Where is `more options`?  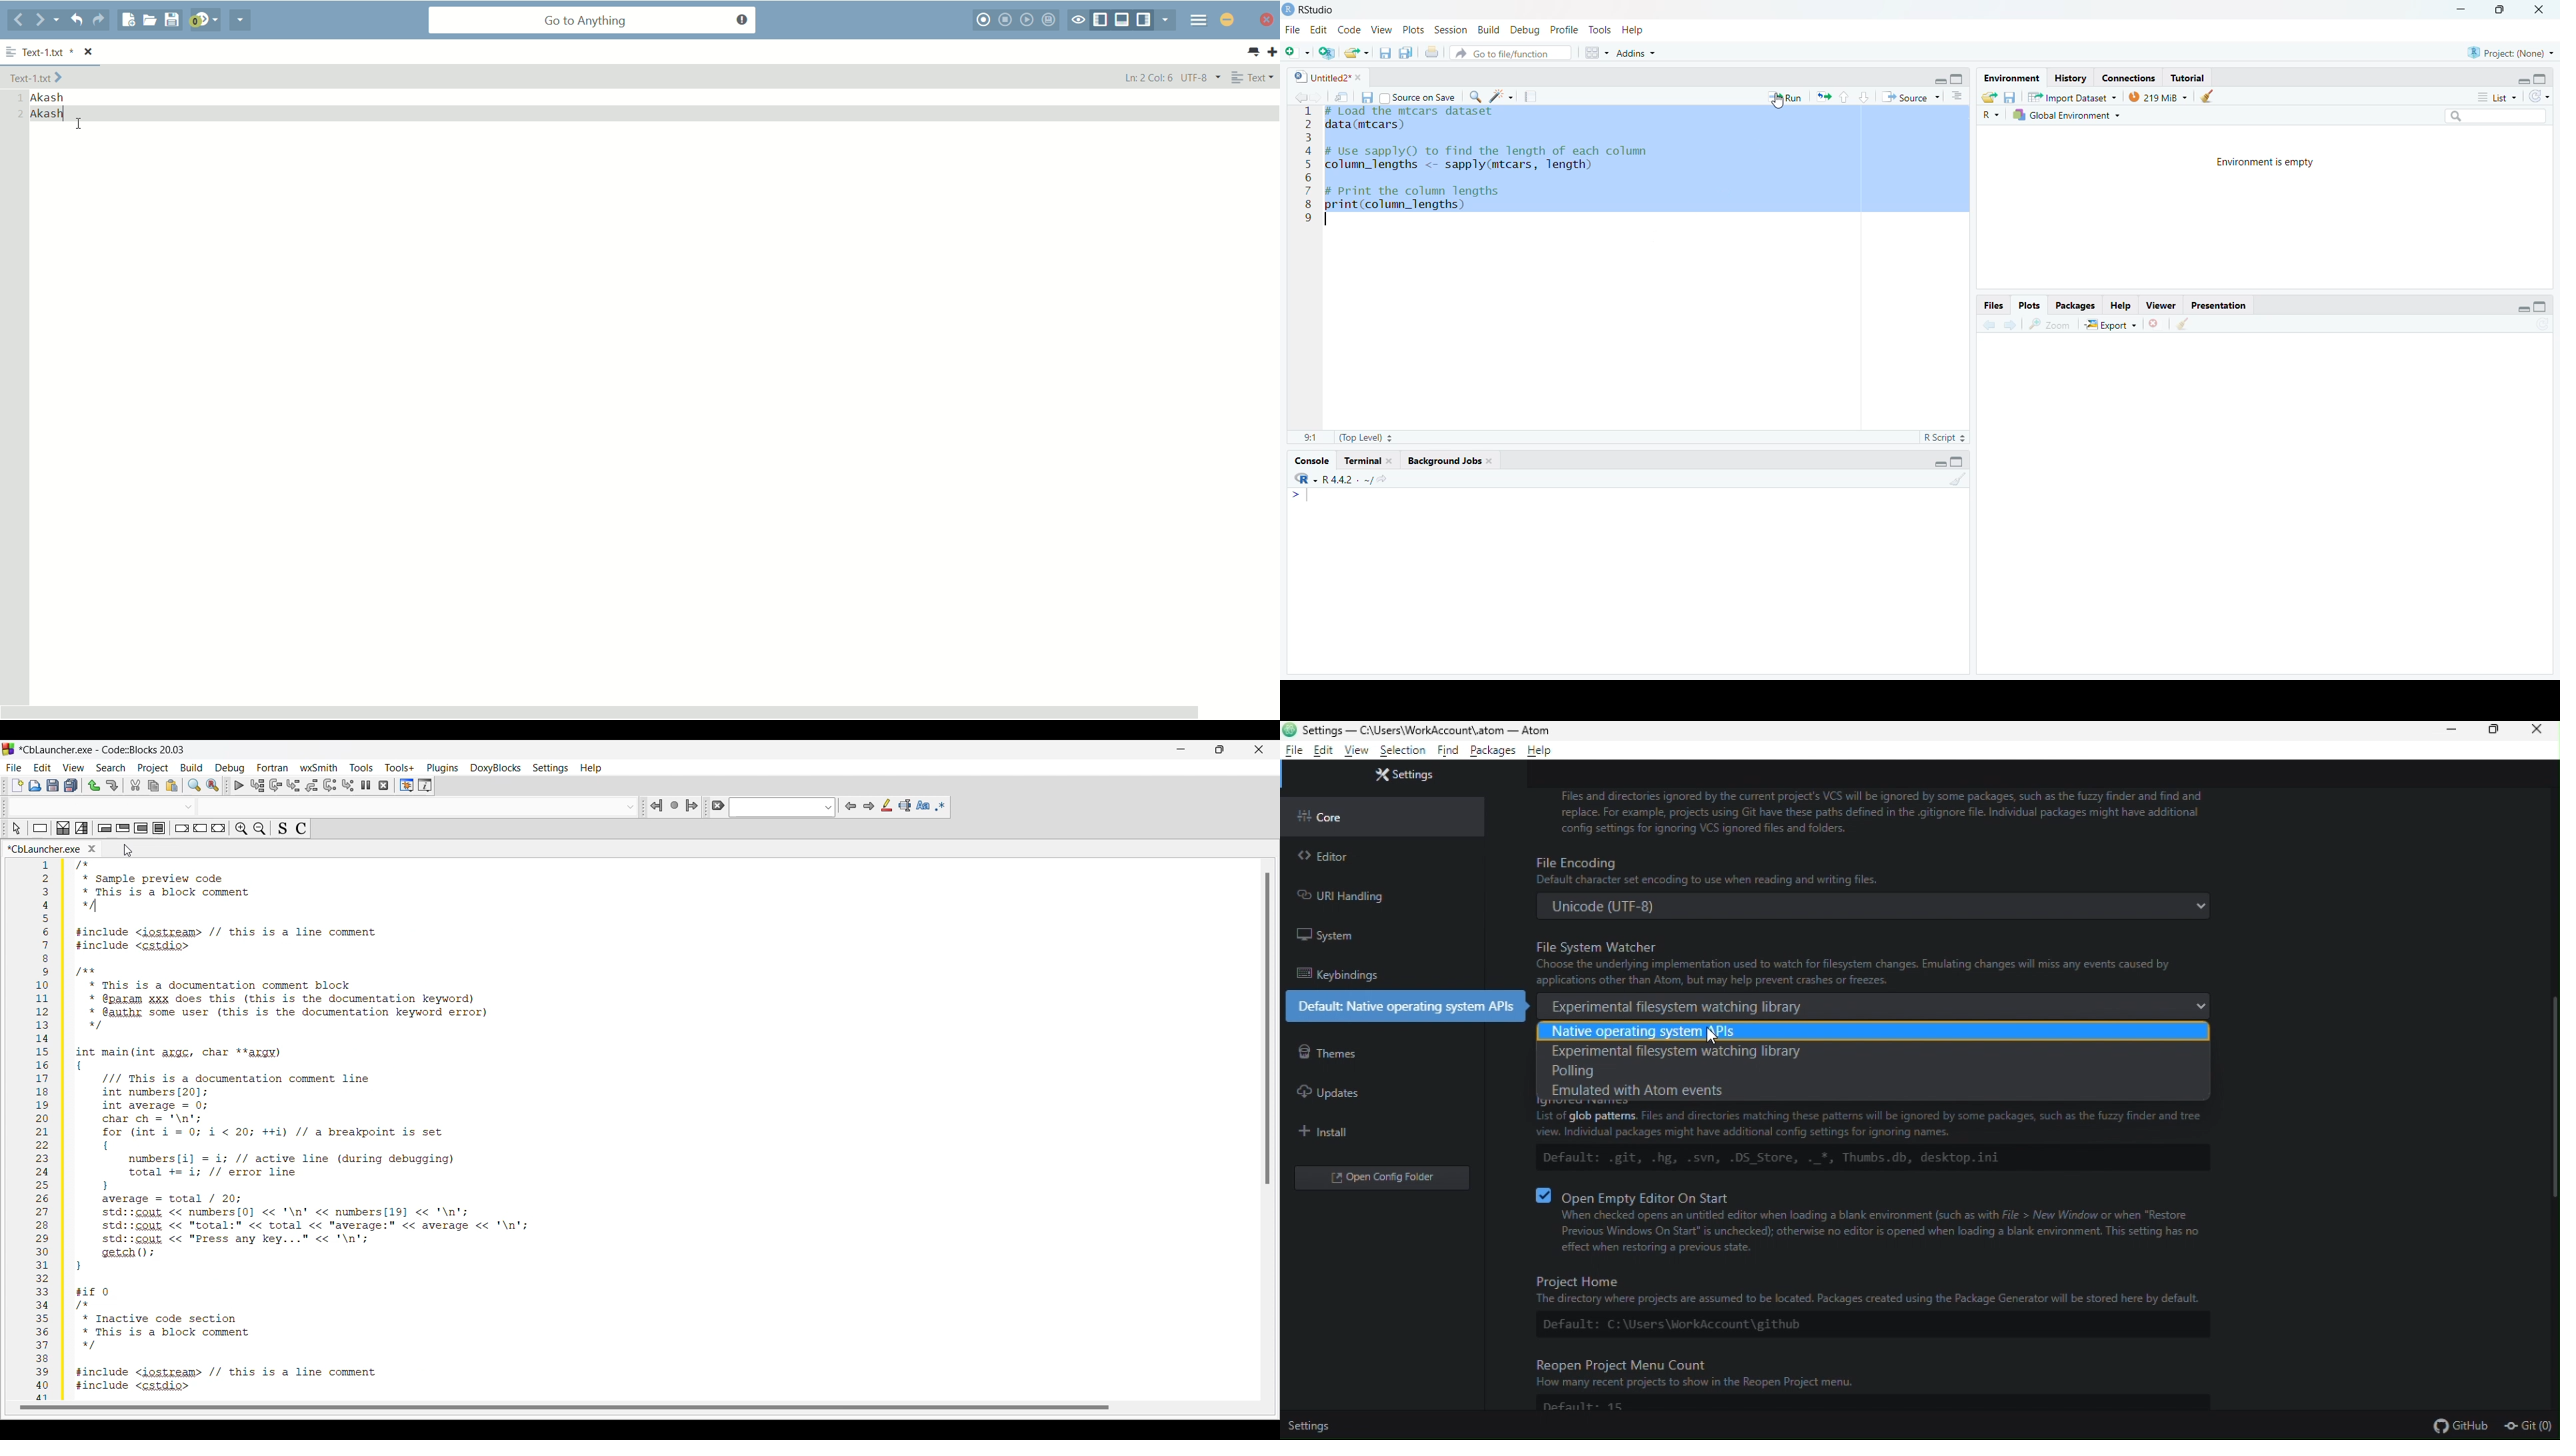
more options is located at coordinates (11, 49).